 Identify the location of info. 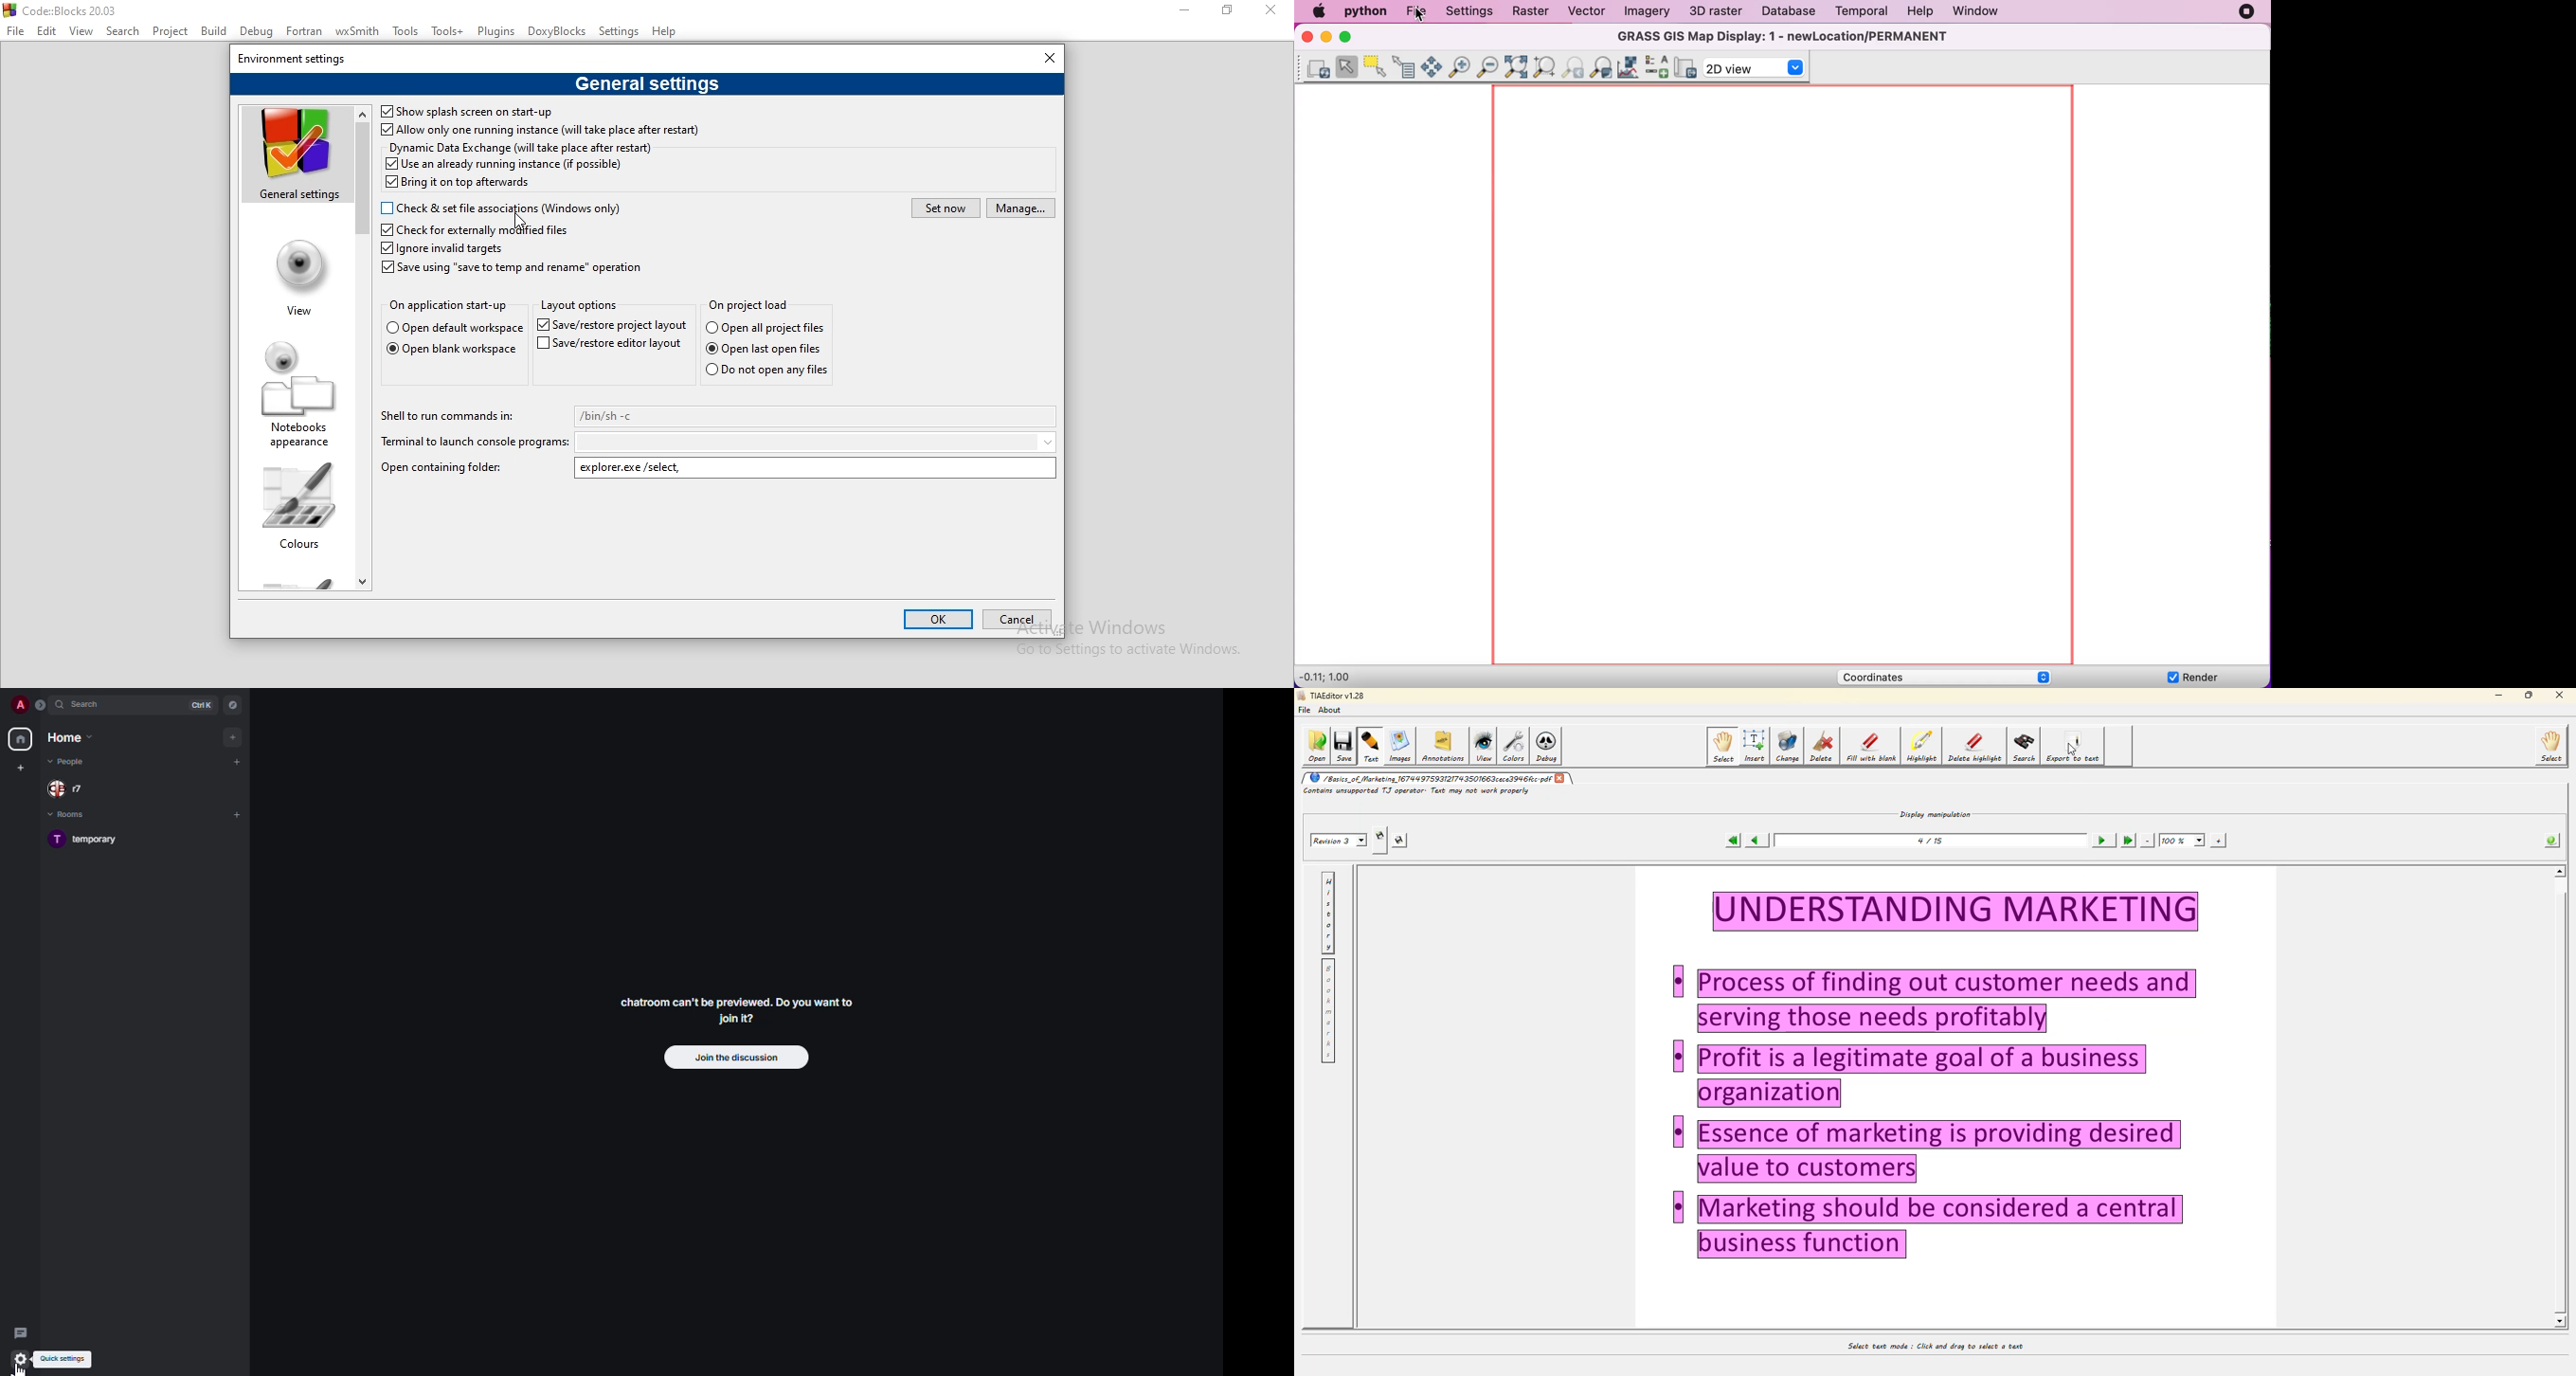
(2547, 842).